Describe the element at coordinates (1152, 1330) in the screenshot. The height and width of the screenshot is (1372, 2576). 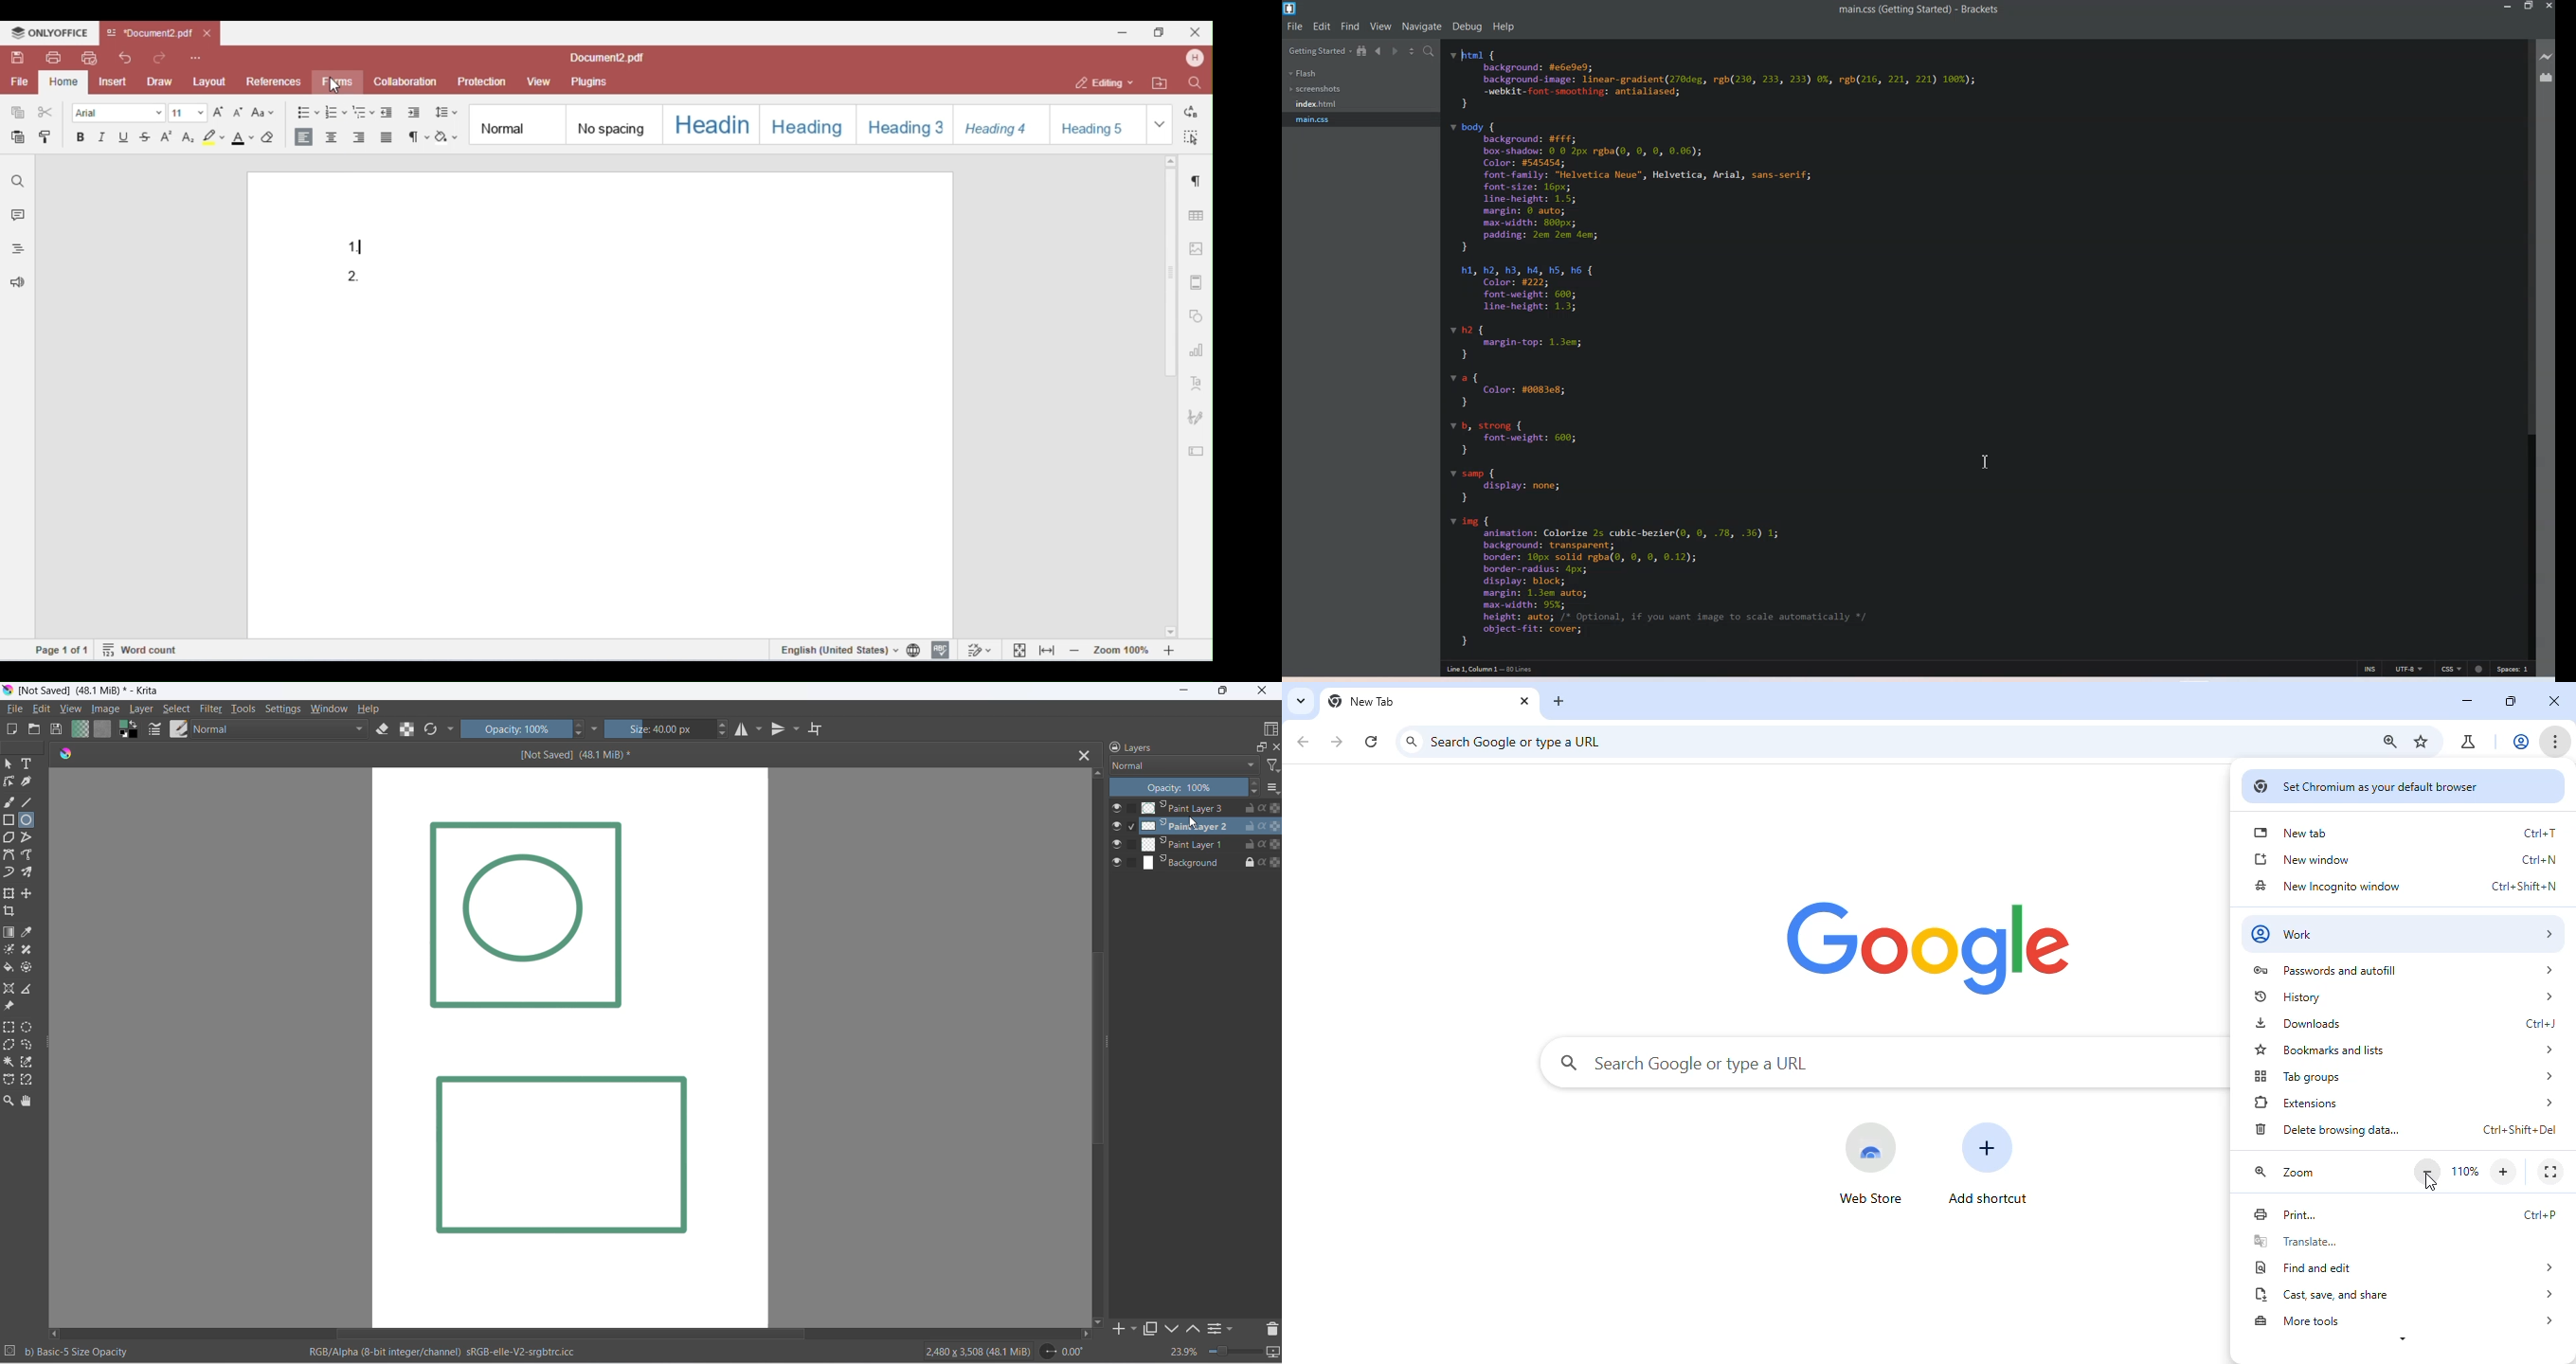
I see `maximize tab` at that location.